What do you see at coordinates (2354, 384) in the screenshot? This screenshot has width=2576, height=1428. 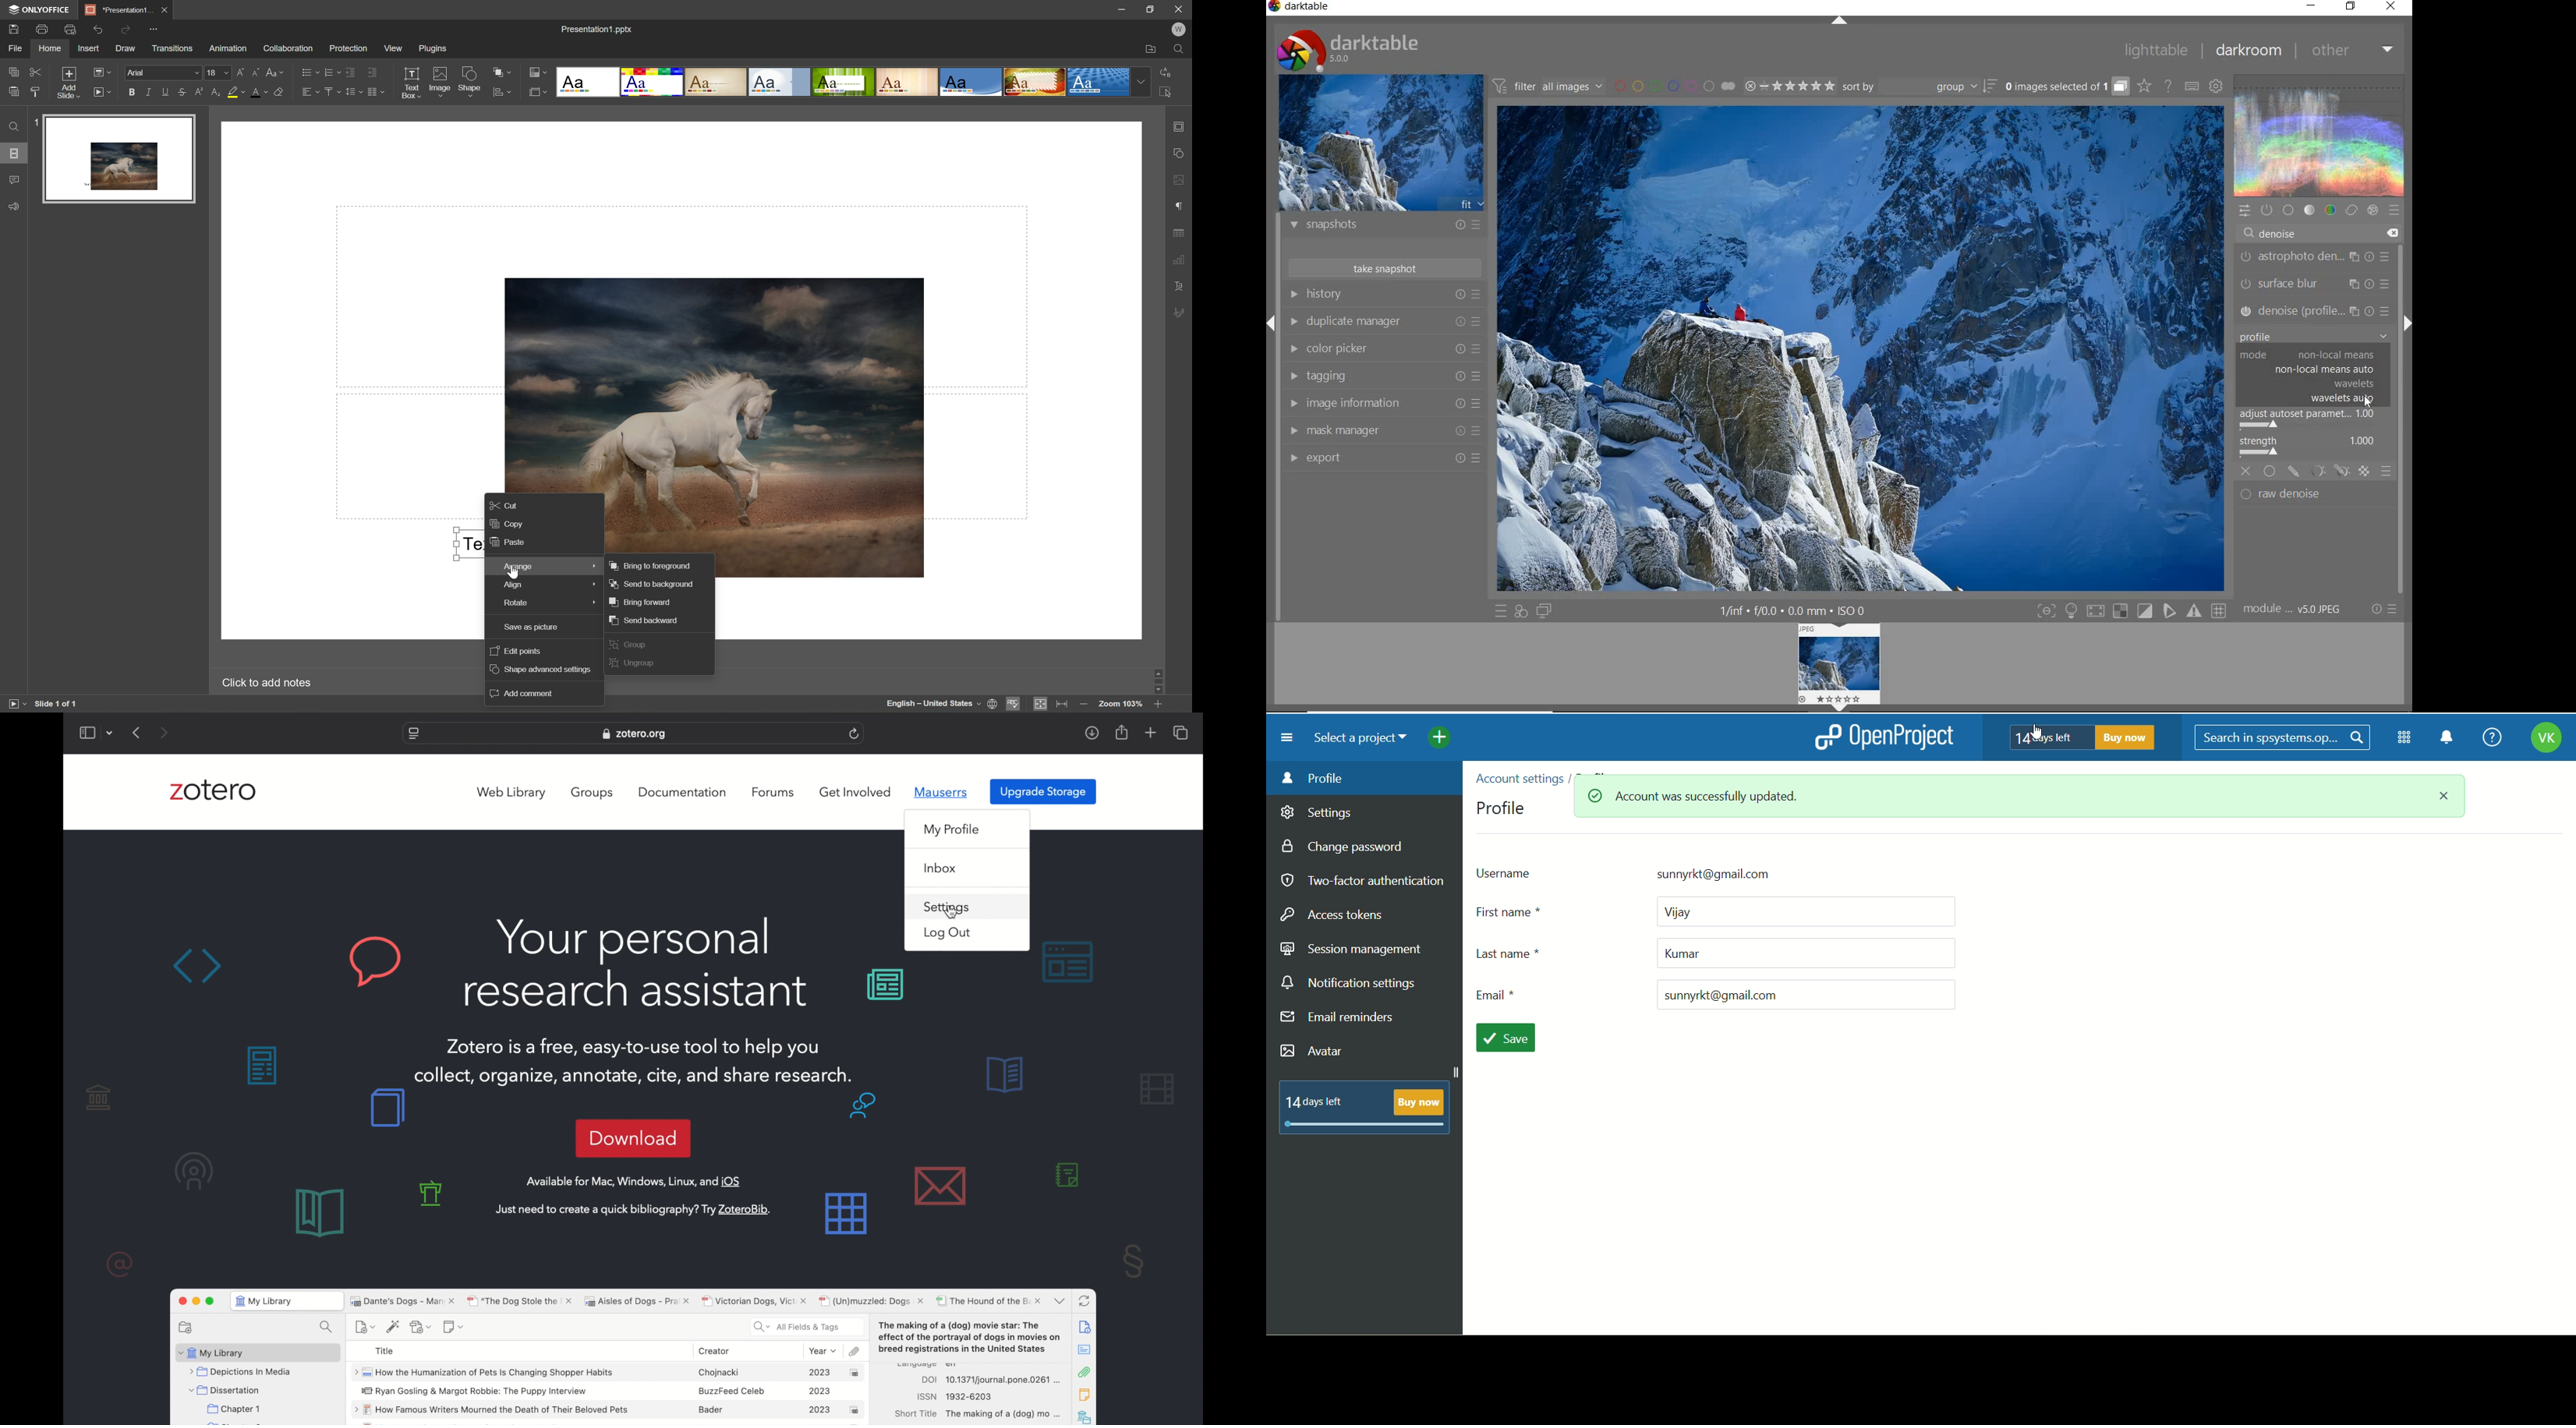 I see `WAVELETS` at bounding box center [2354, 384].